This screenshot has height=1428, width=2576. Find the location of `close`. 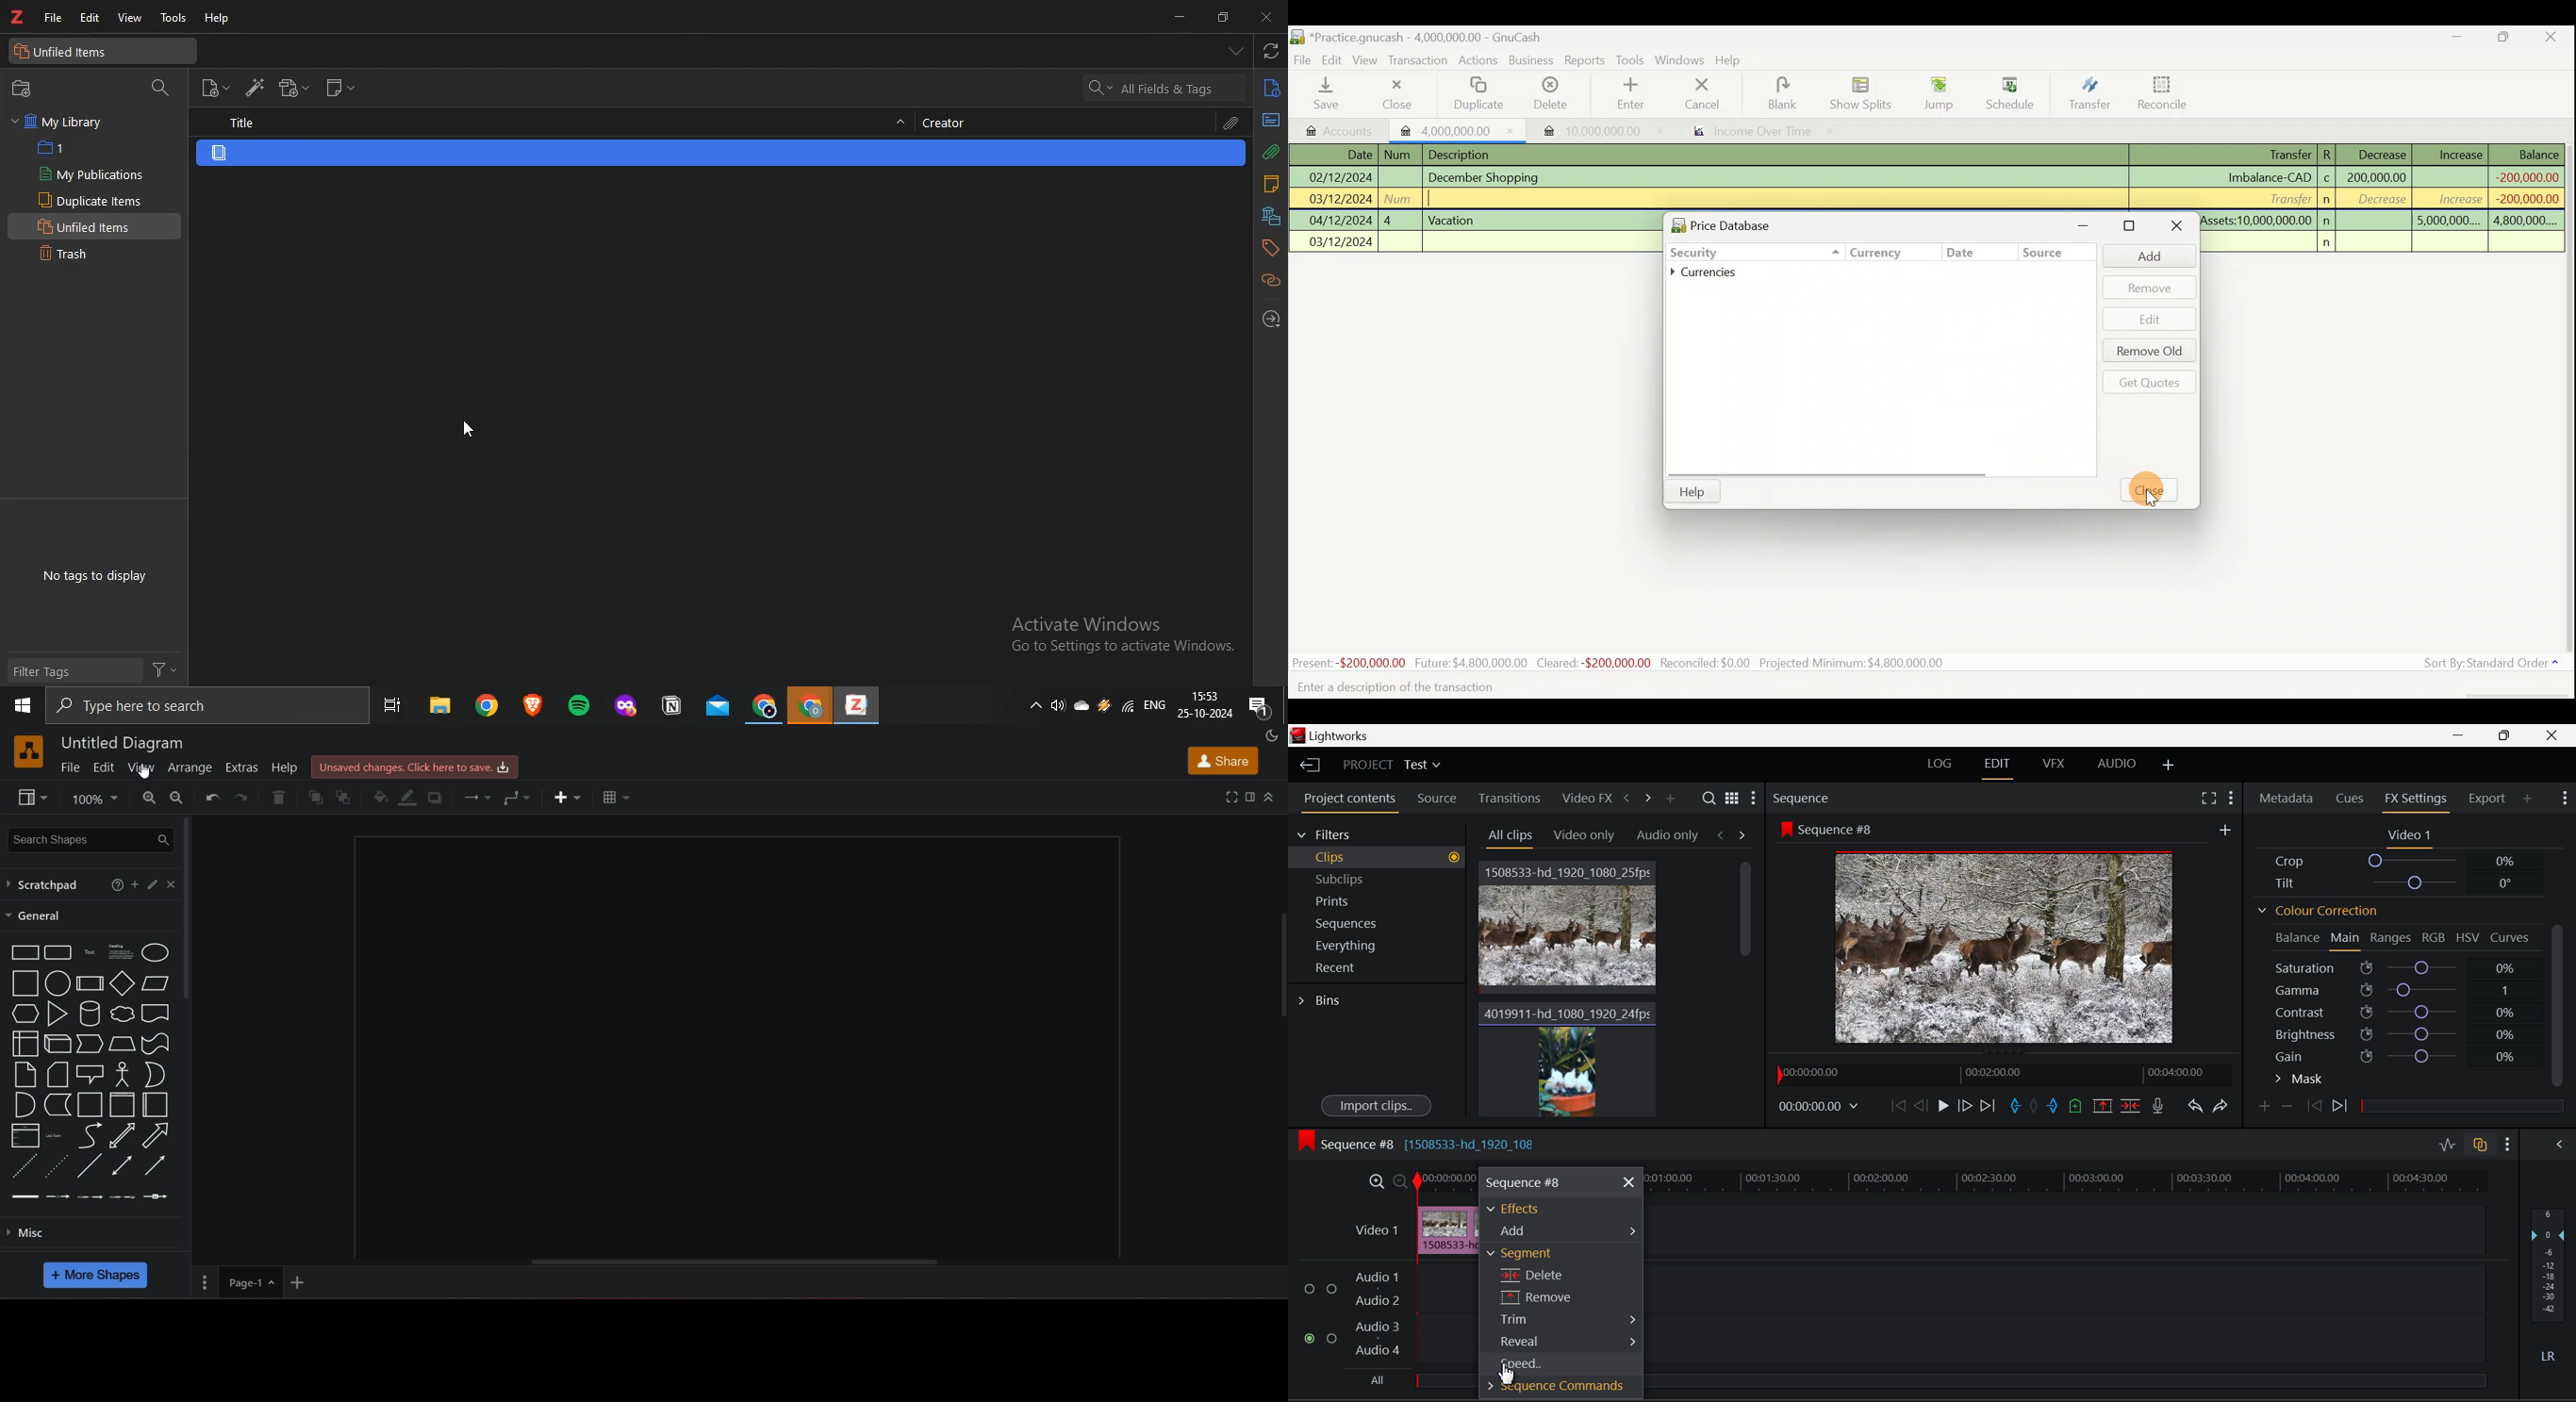

close is located at coordinates (1264, 18).